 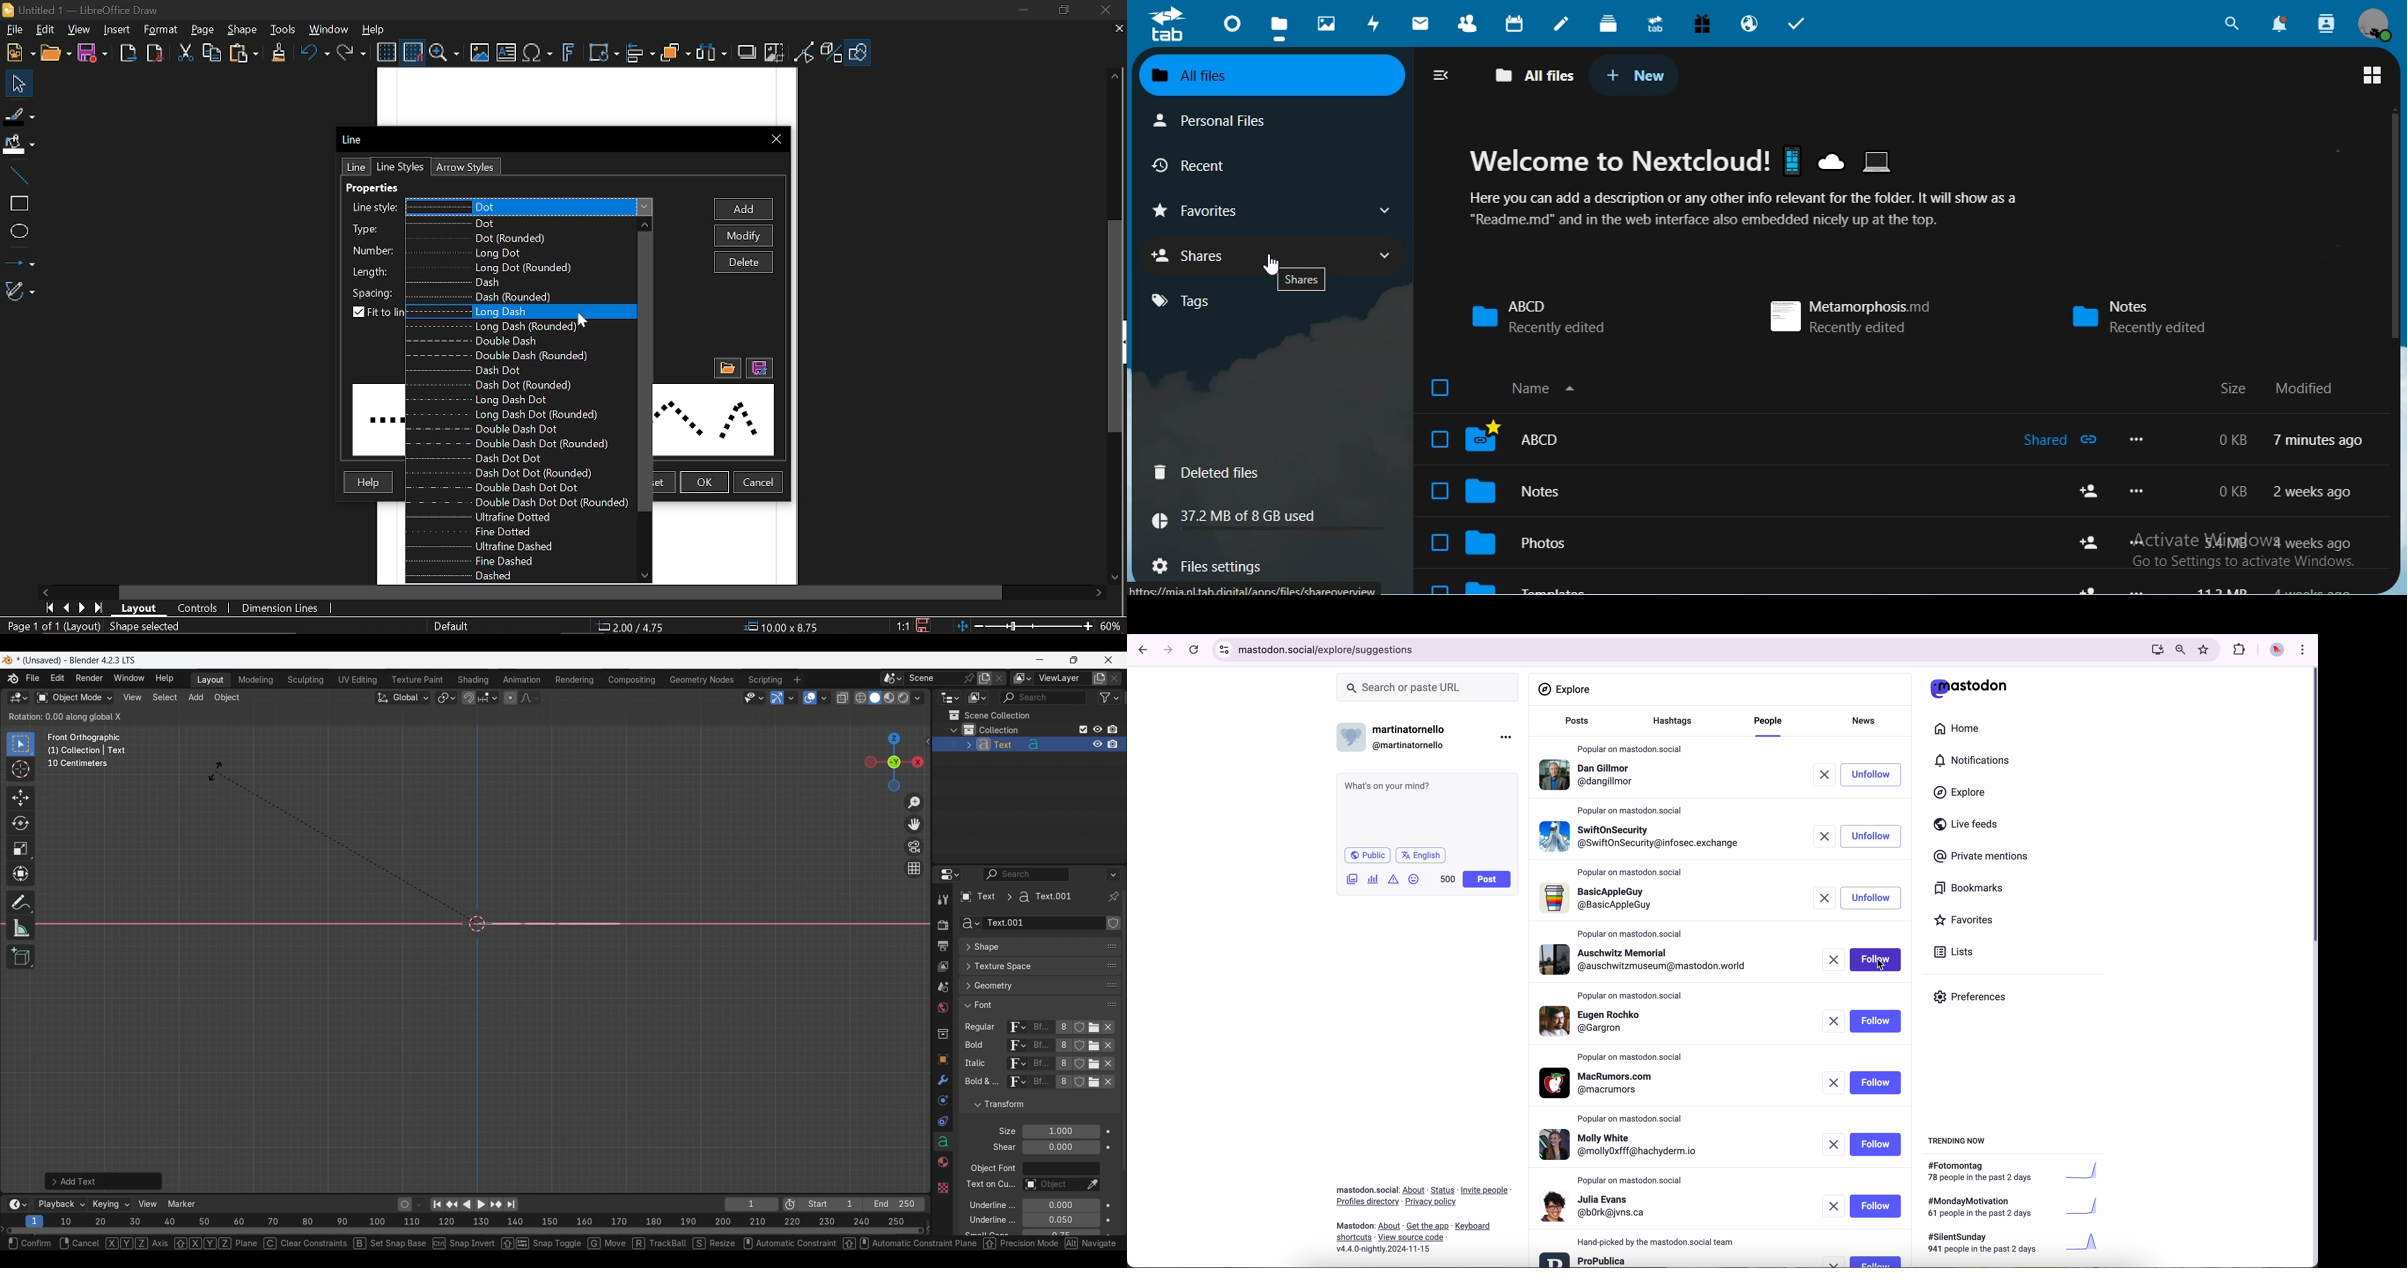 What do you see at coordinates (1197, 255) in the screenshot?
I see `shares` at bounding box center [1197, 255].